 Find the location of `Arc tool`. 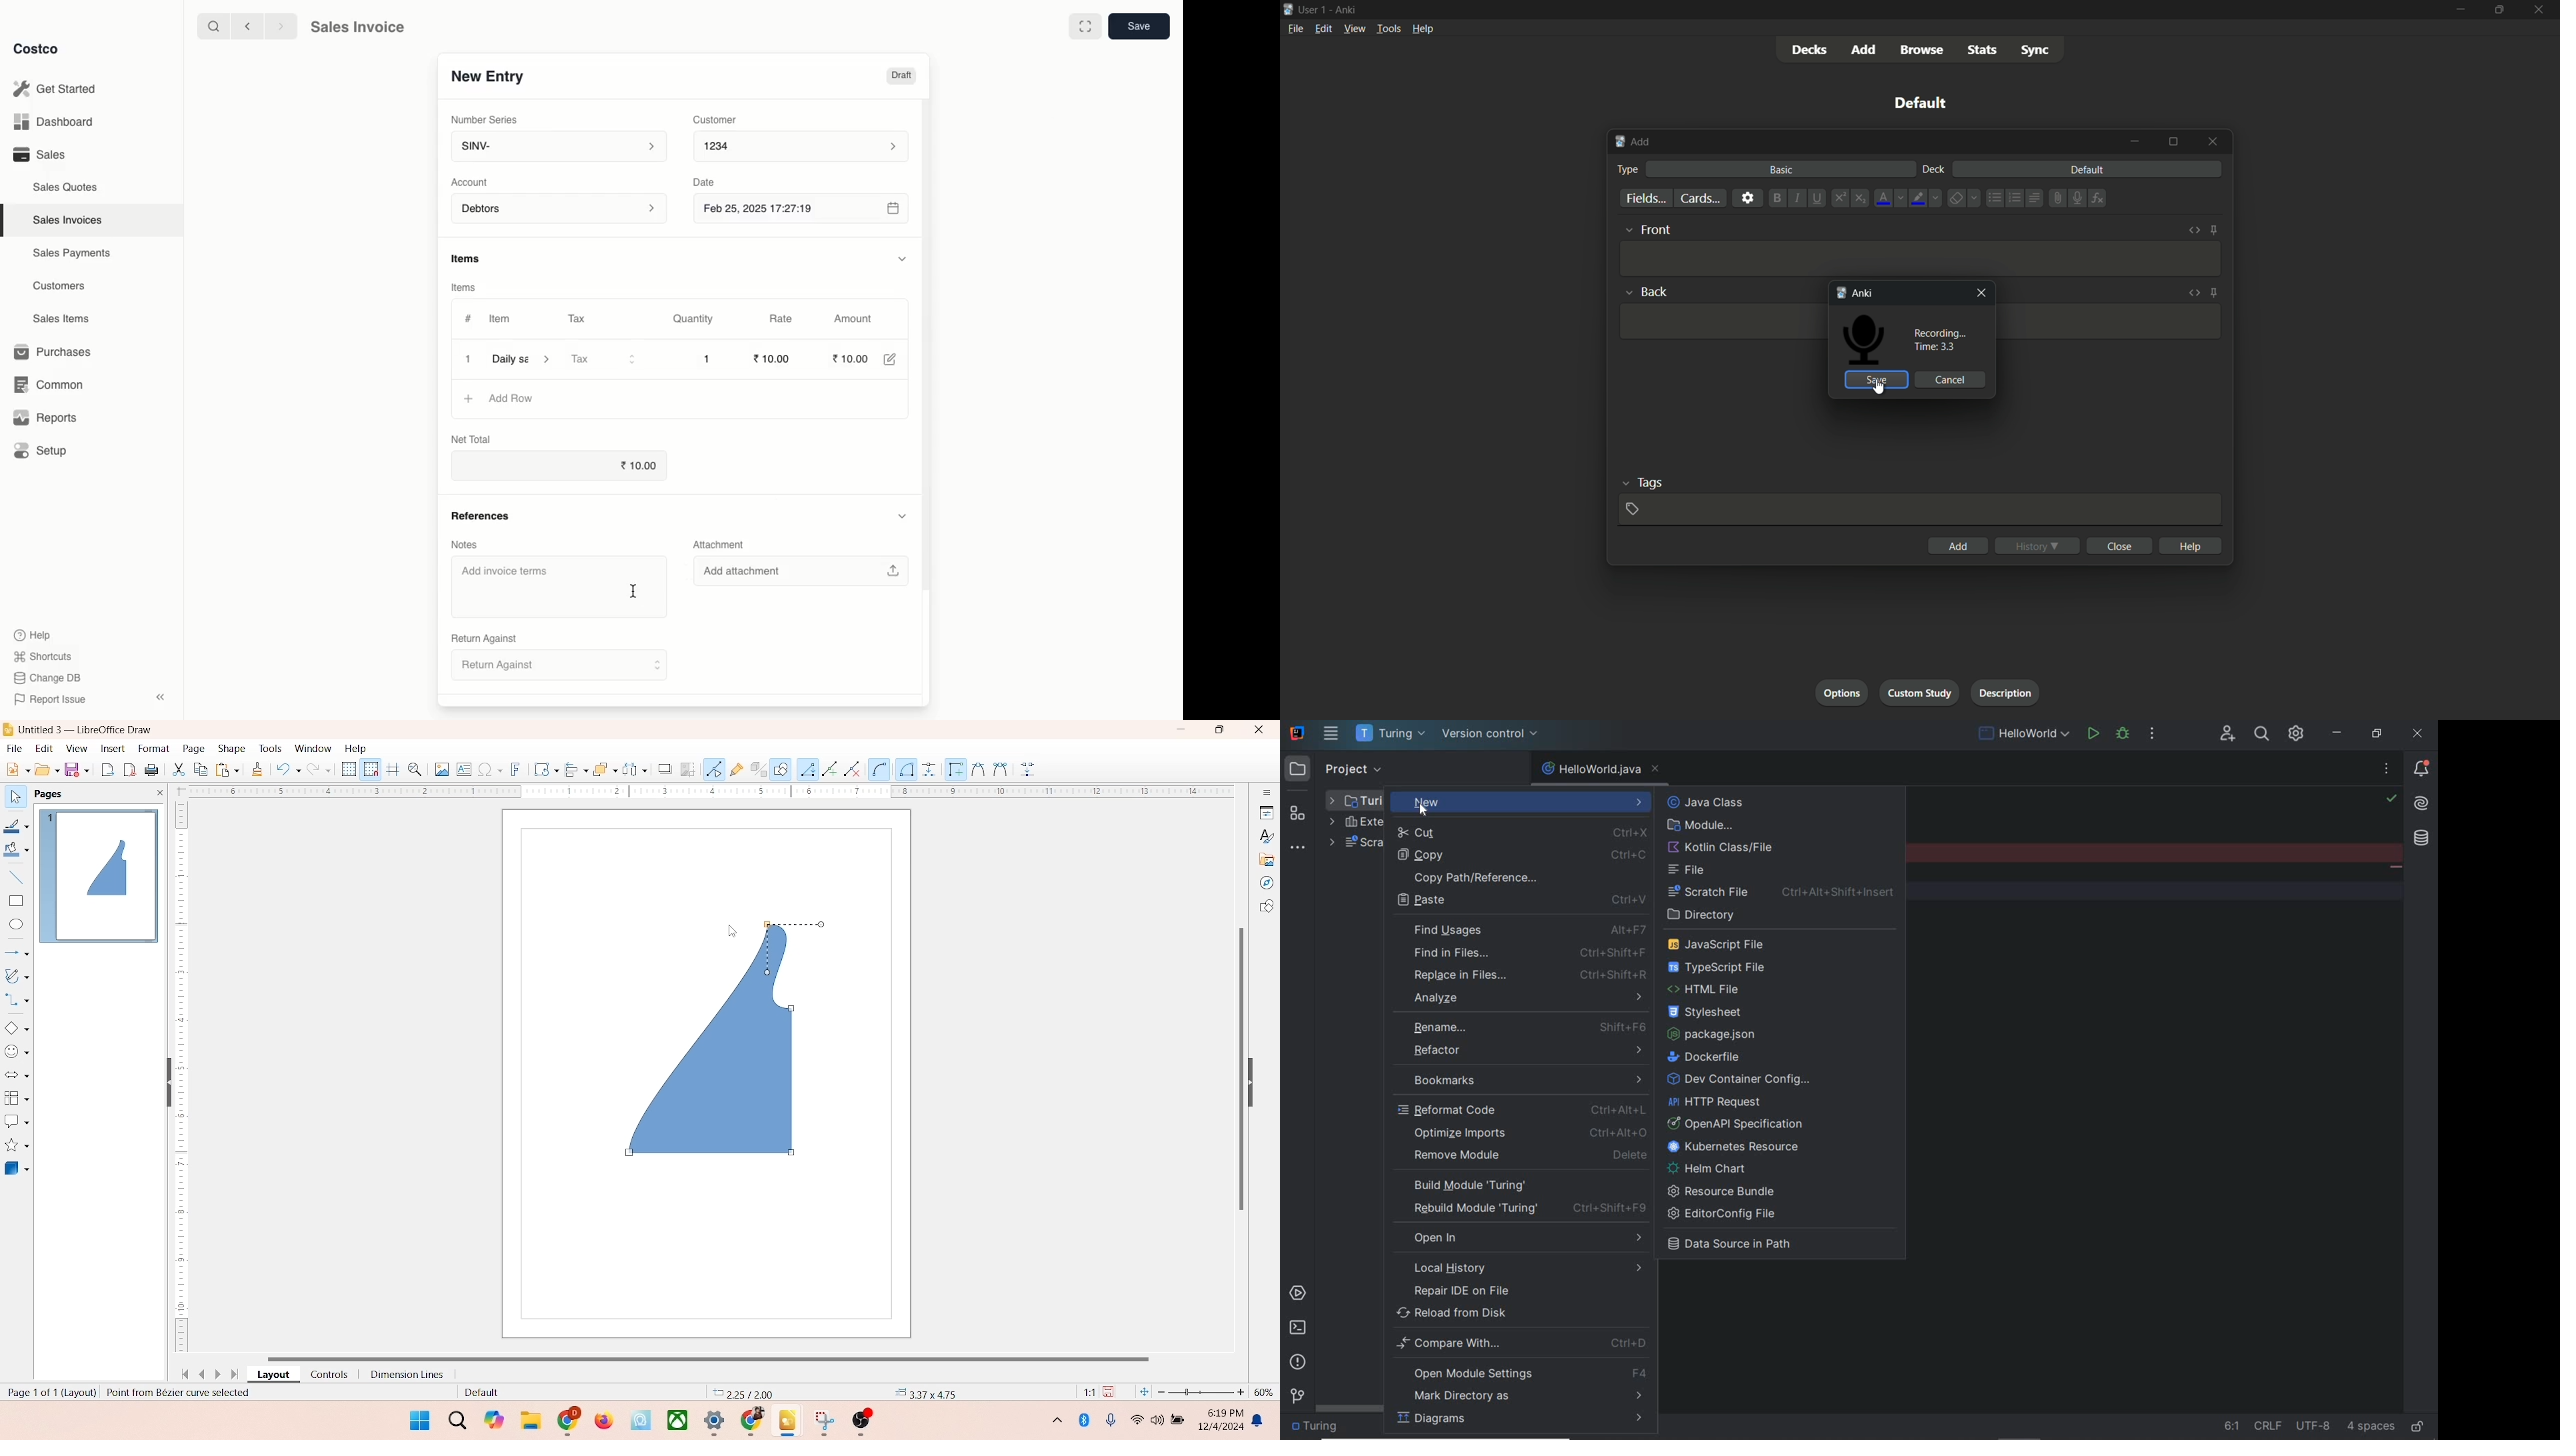

Arc tool is located at coordinates (856, 769).